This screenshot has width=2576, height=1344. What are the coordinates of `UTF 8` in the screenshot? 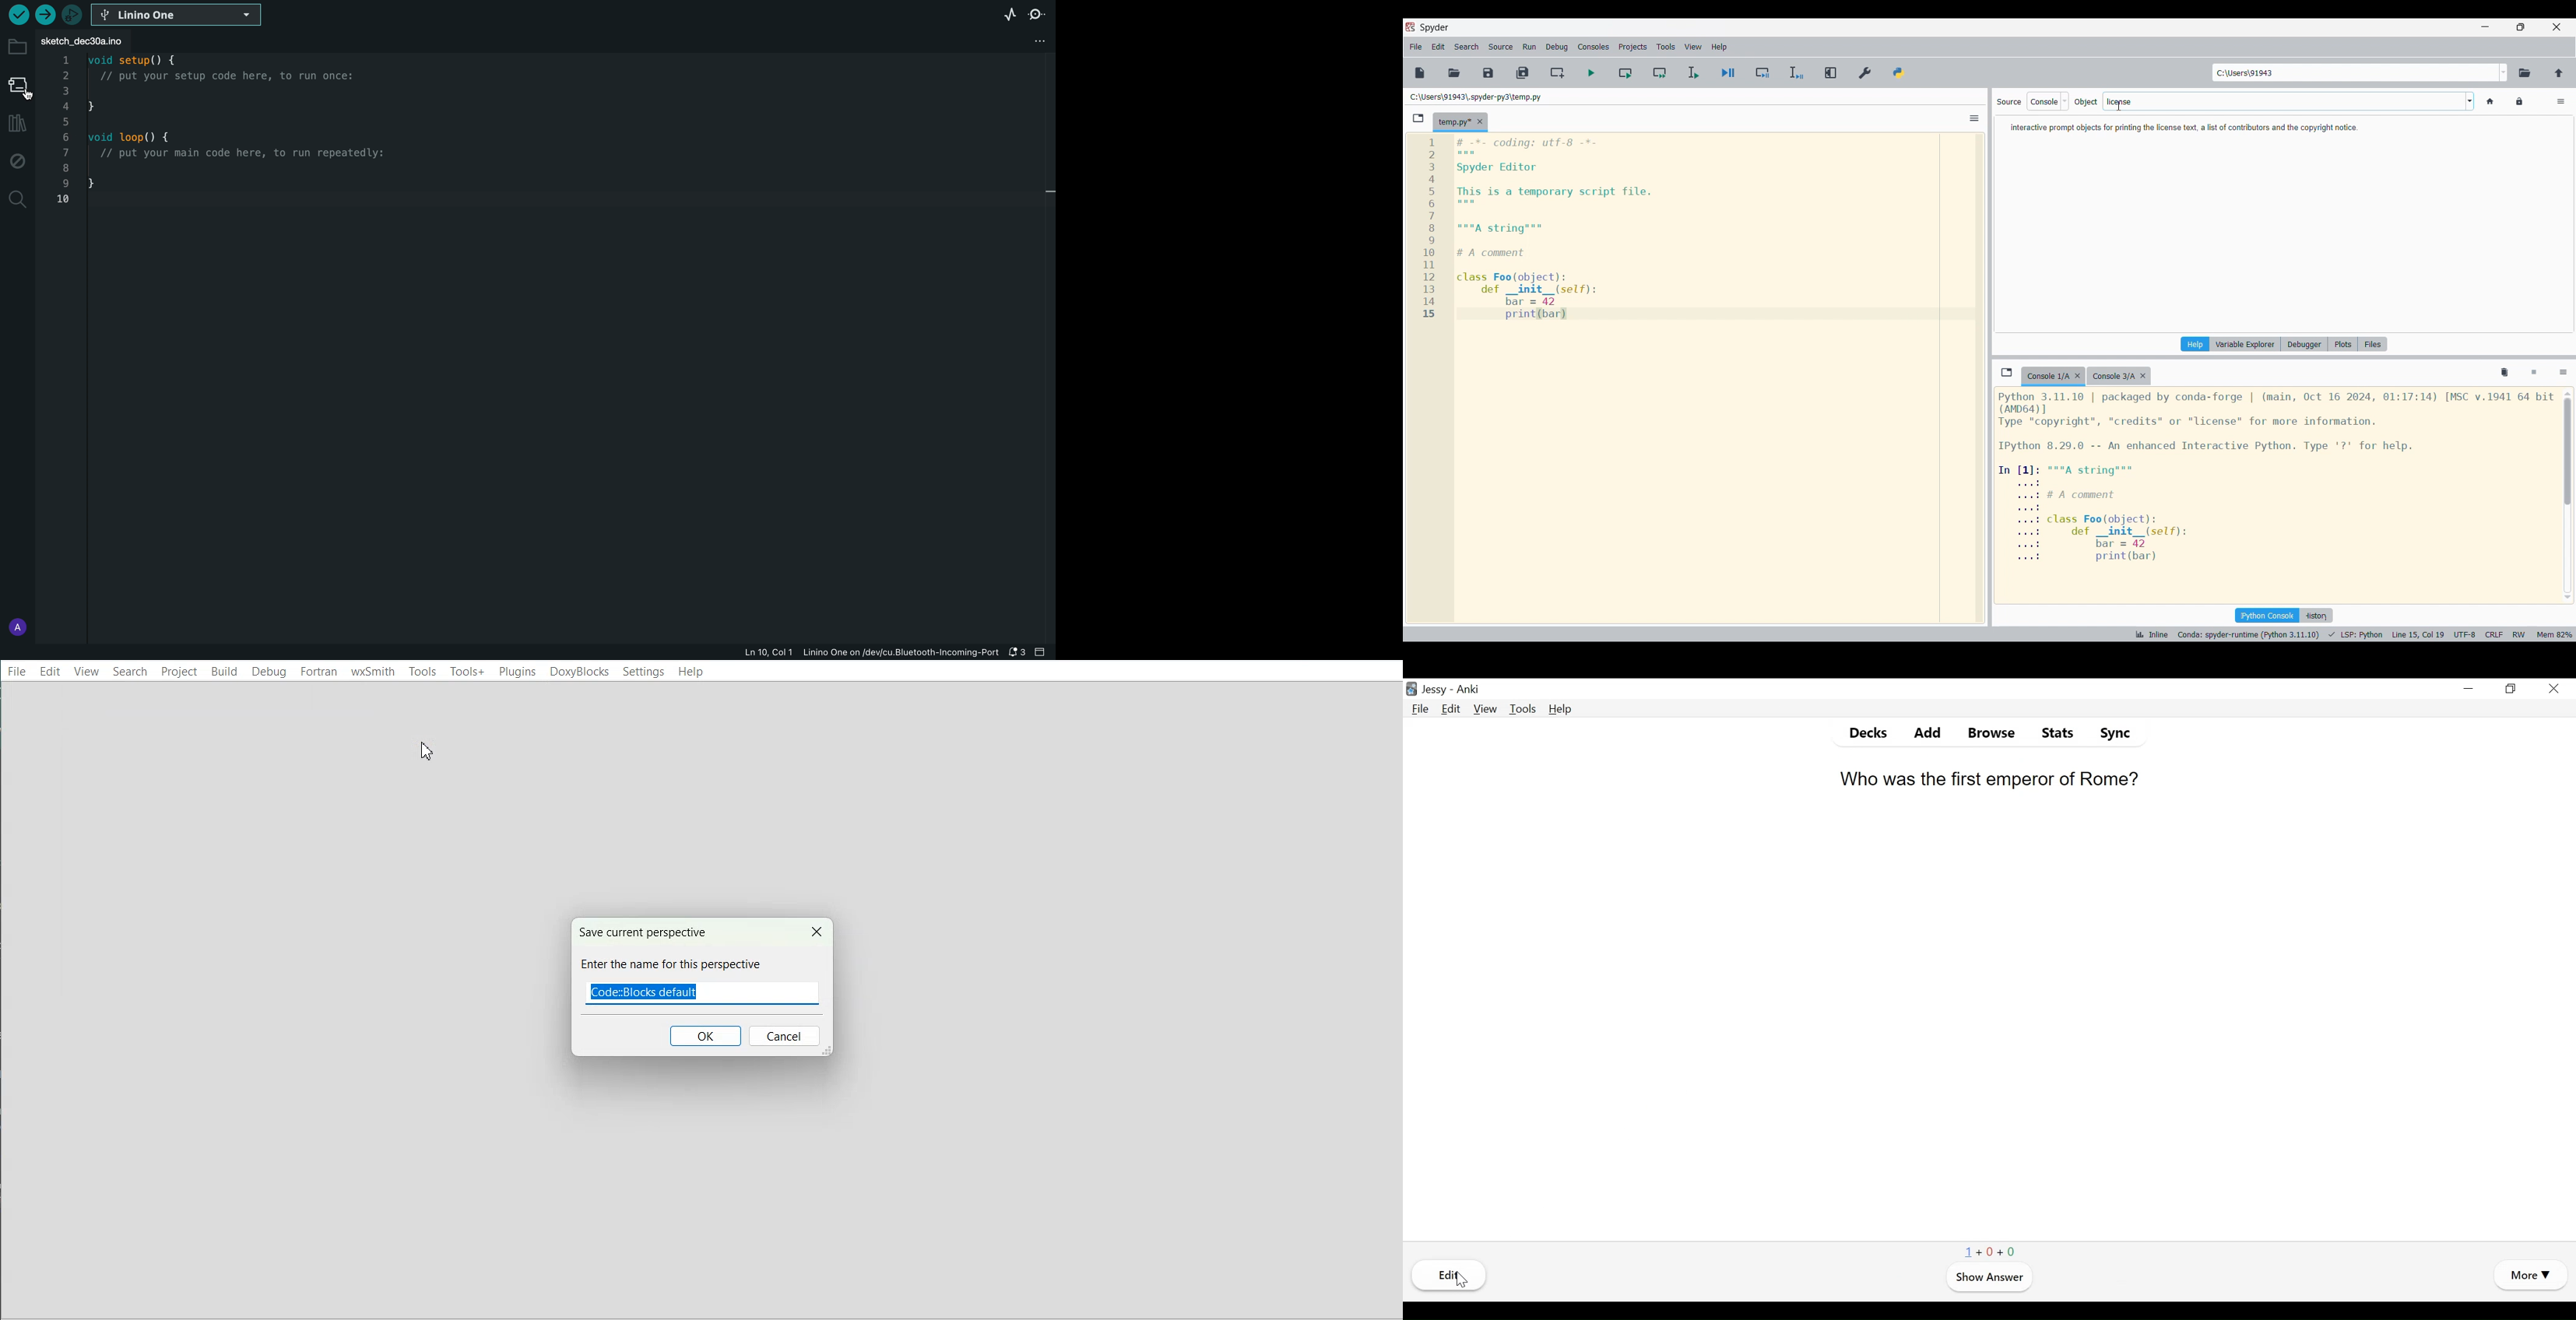 It's located at (2465, 633).